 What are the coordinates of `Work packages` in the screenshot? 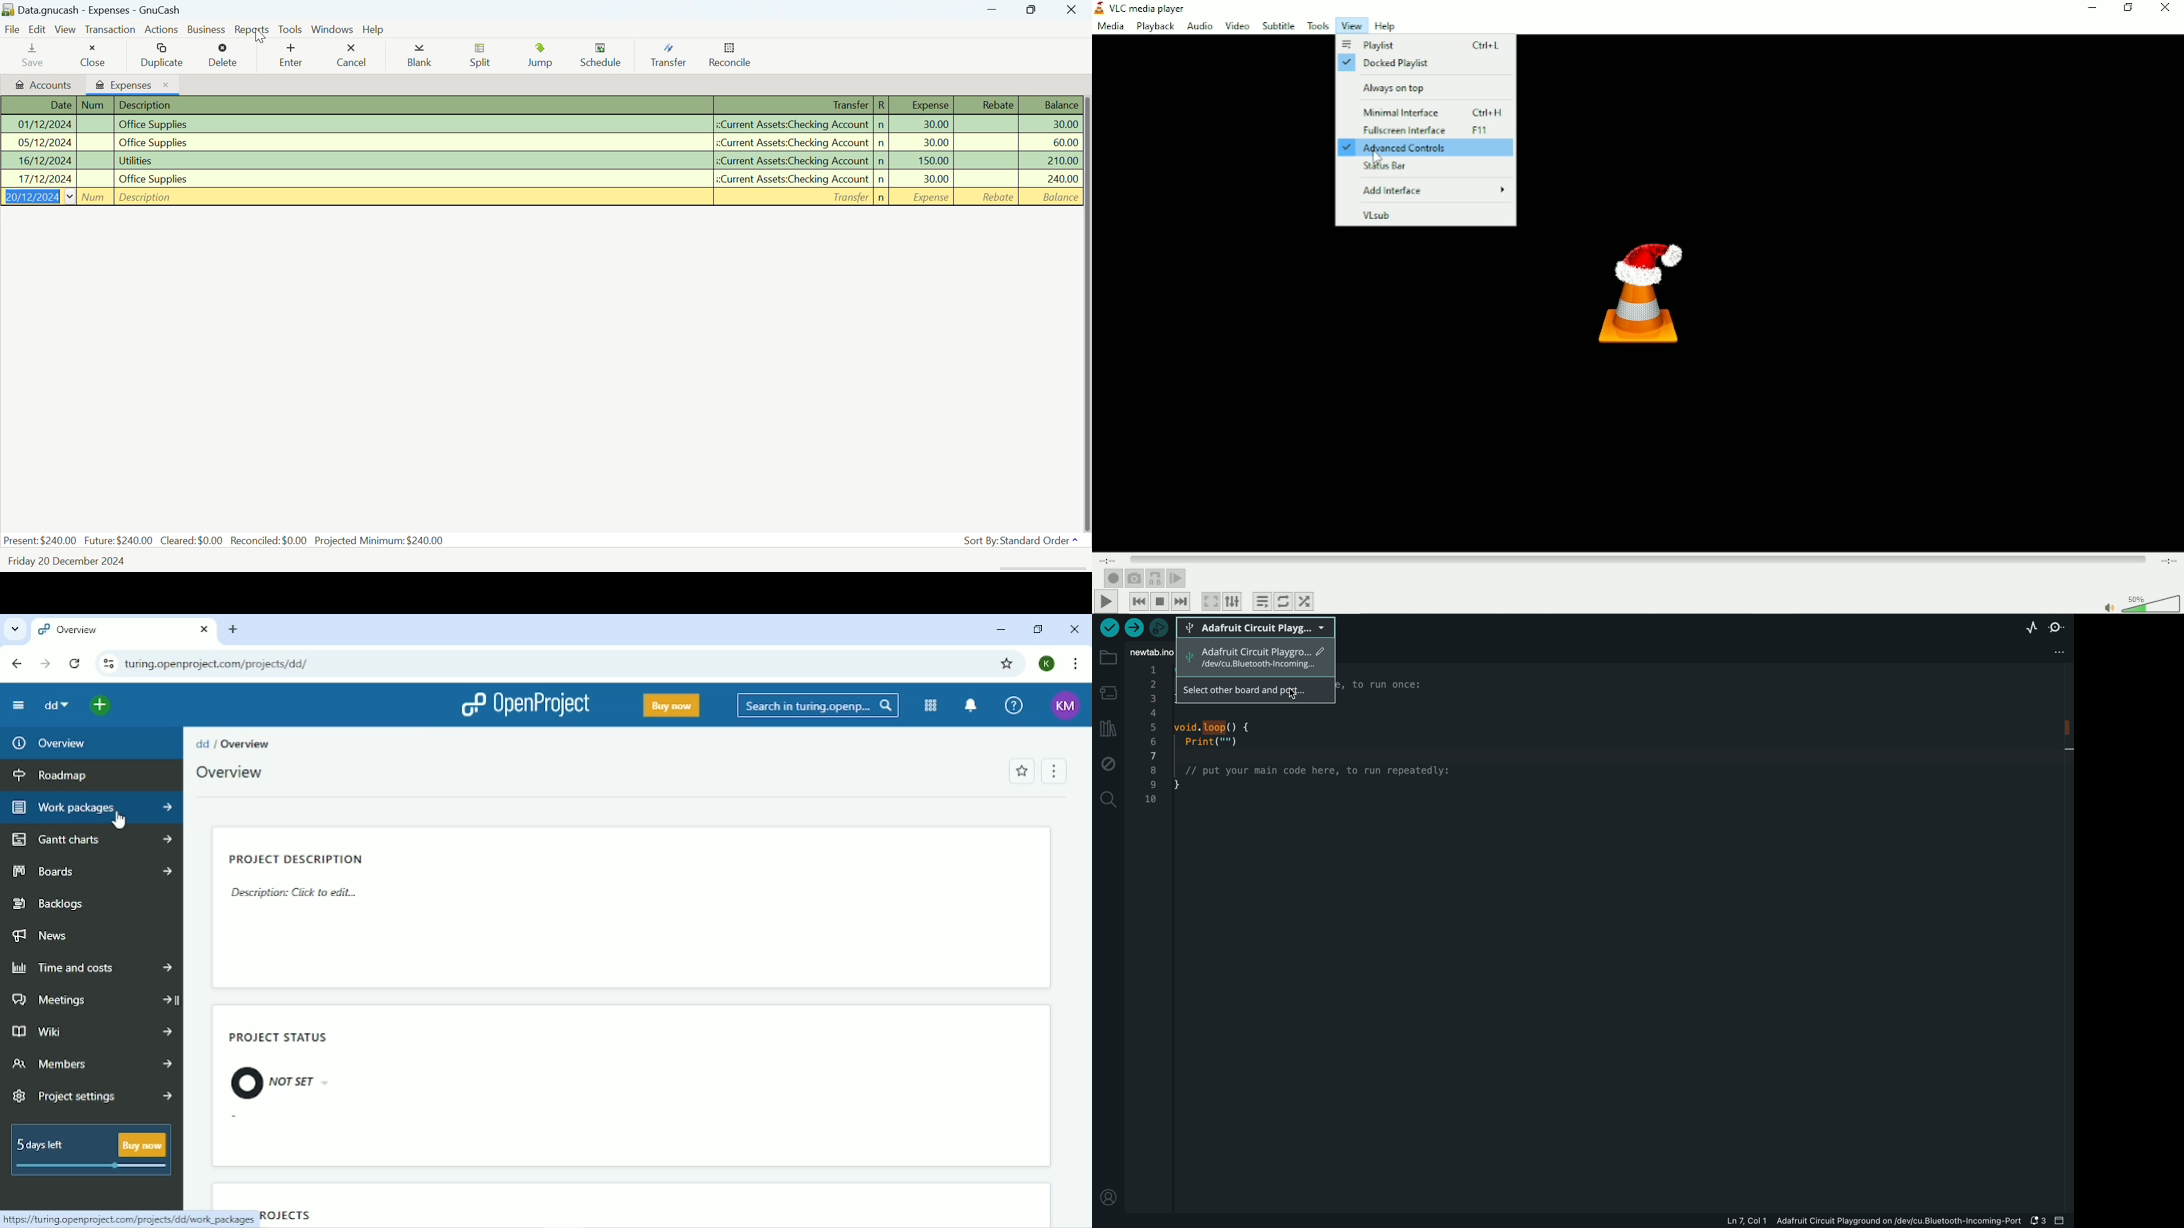 It's located at (92, 808).